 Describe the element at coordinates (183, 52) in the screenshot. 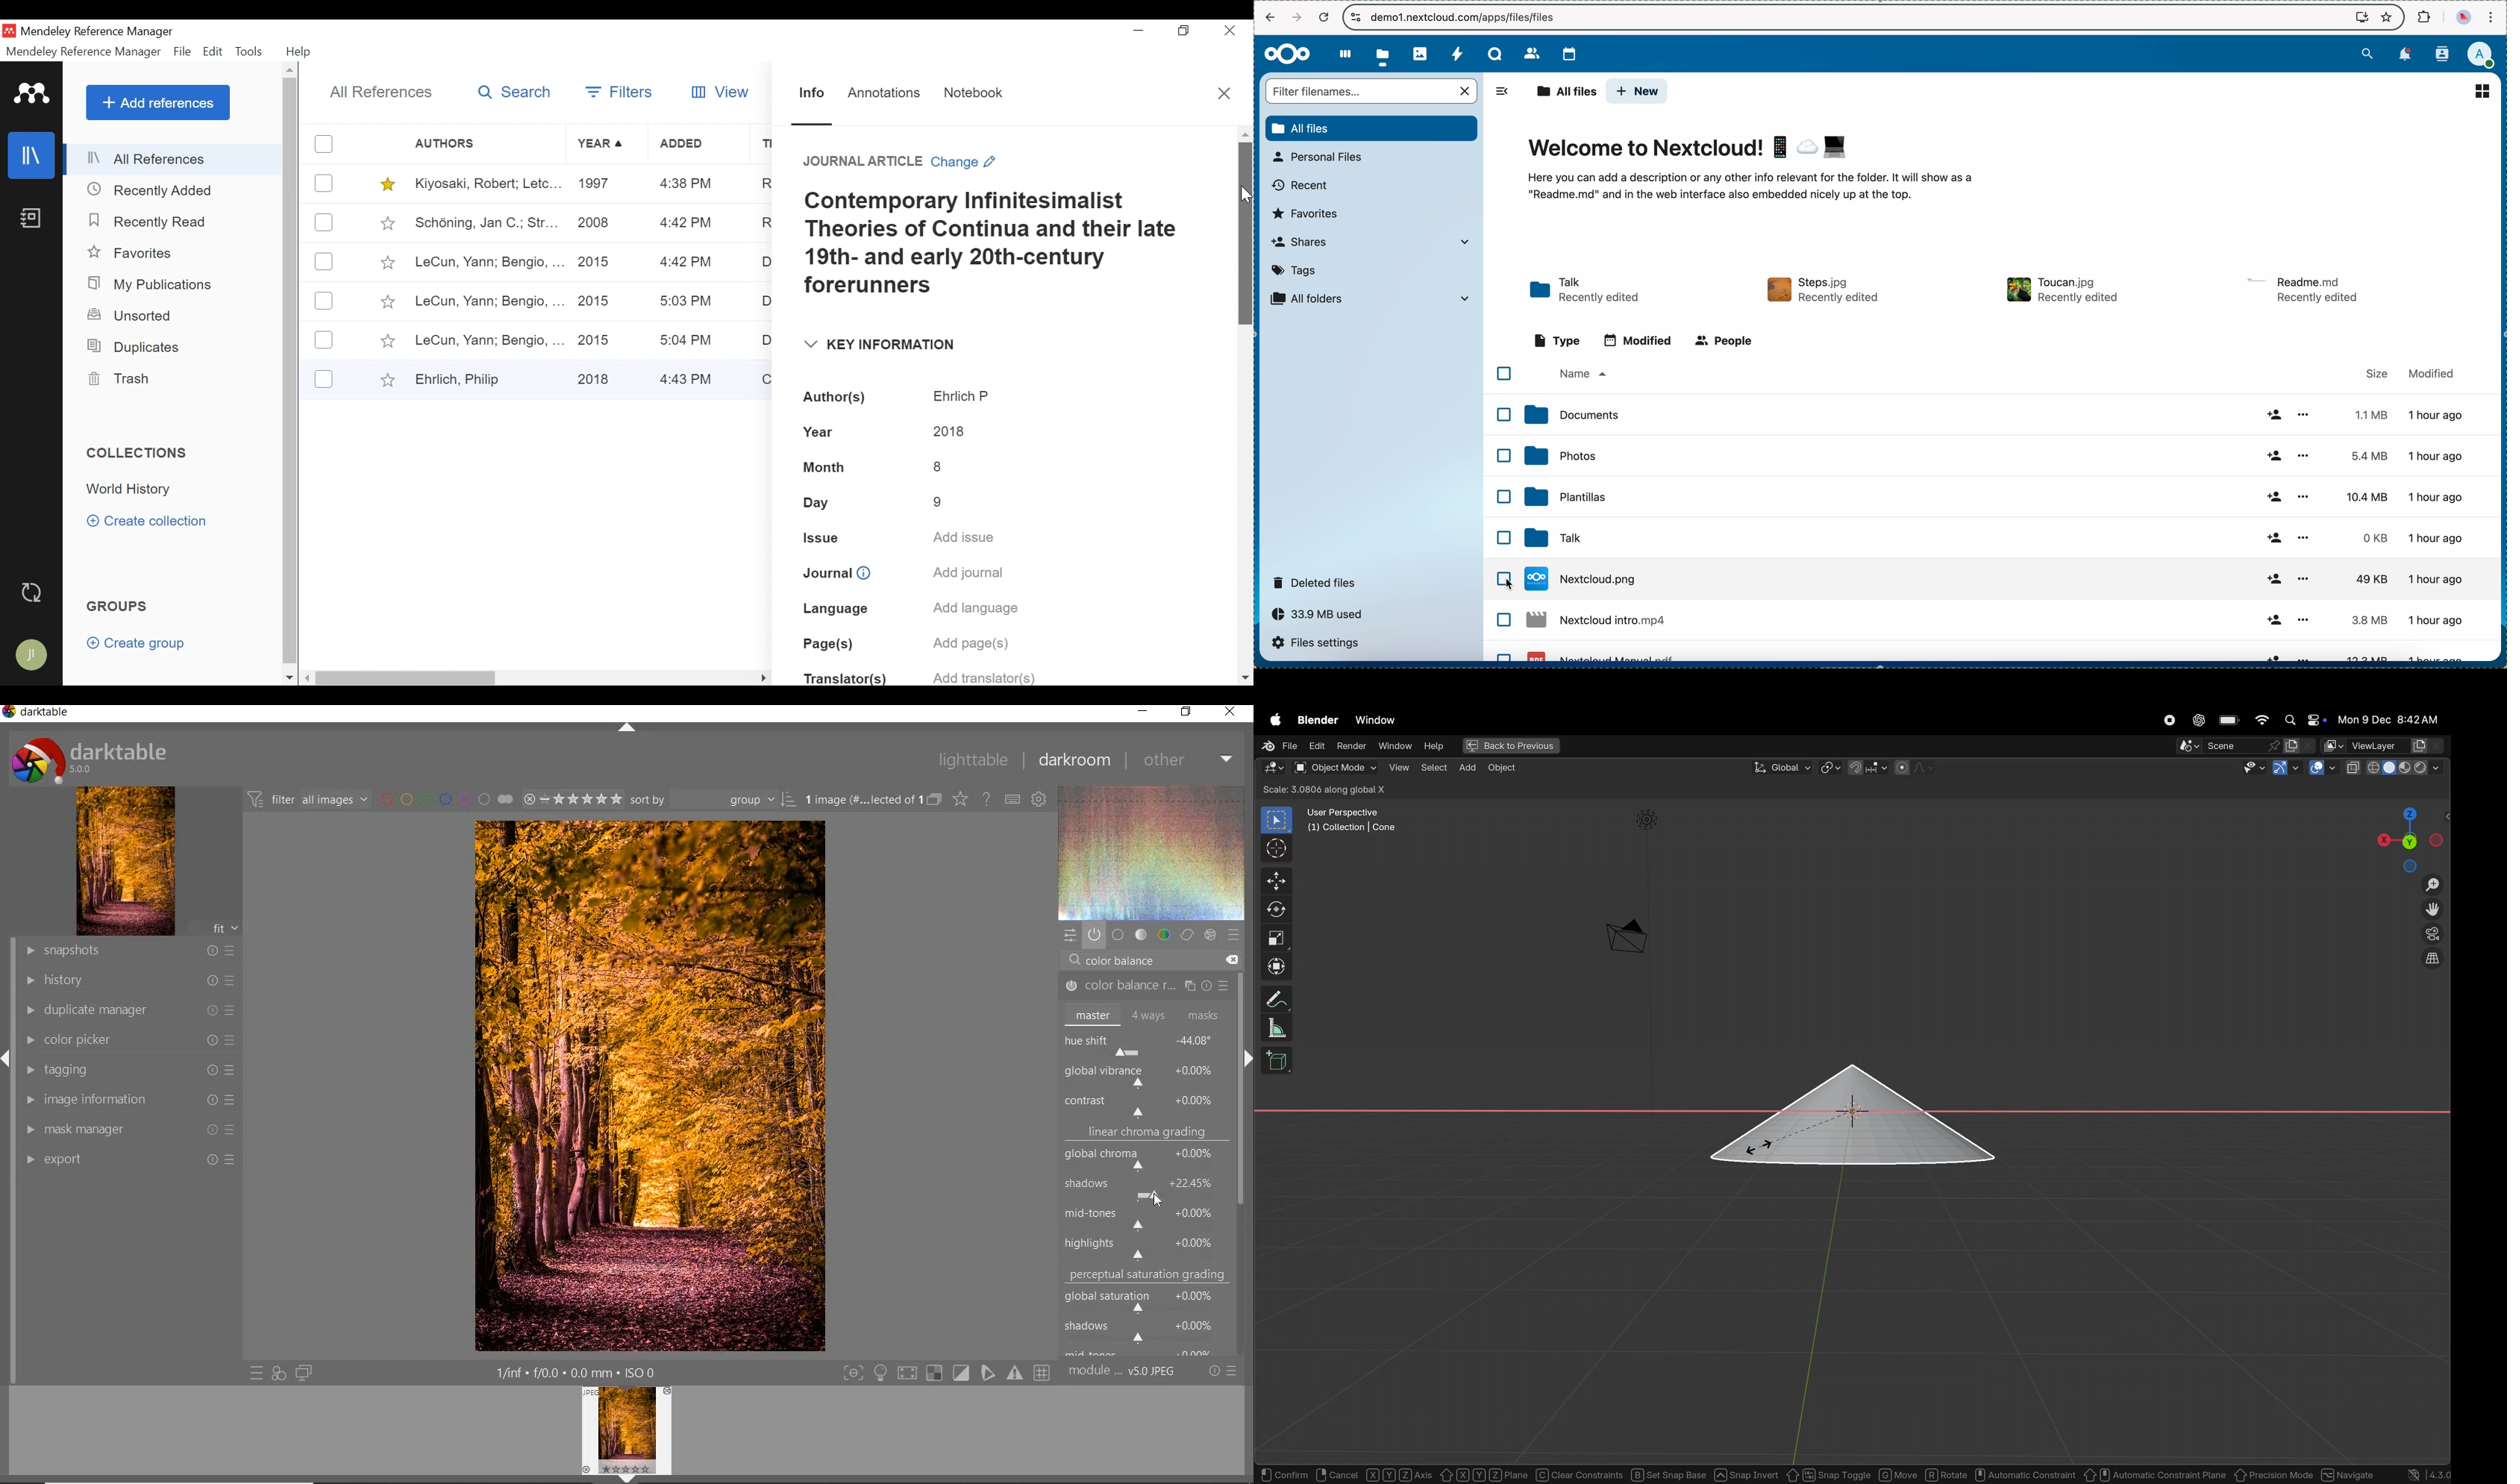

I see `File` at that location.